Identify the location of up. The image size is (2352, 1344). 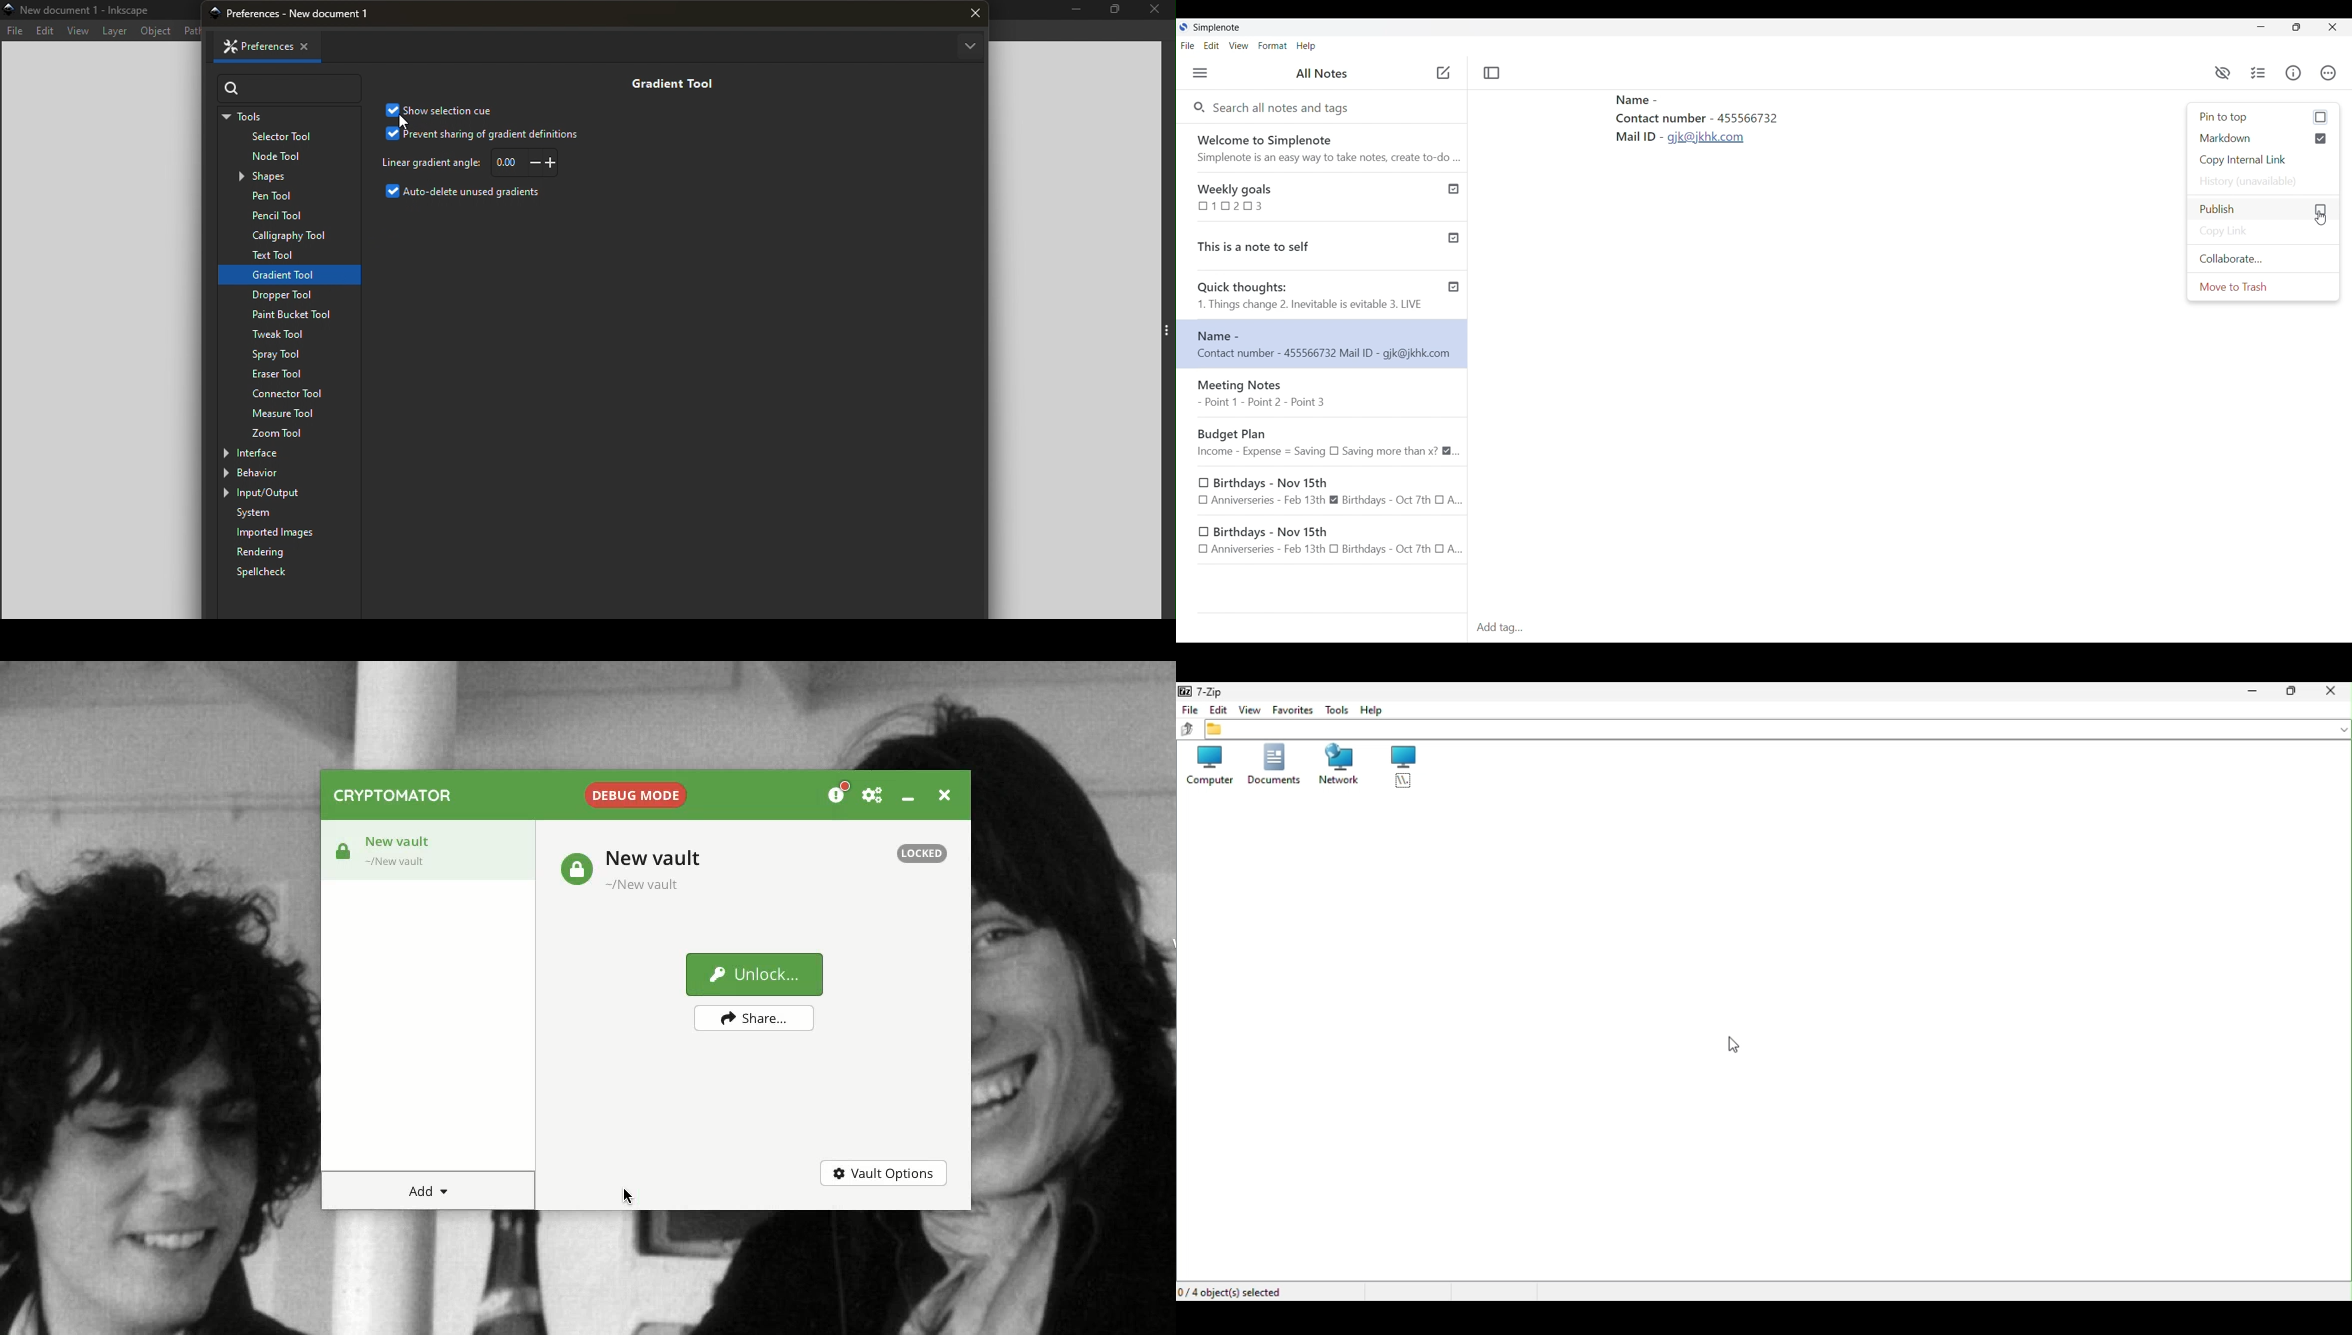
(1186, 730).